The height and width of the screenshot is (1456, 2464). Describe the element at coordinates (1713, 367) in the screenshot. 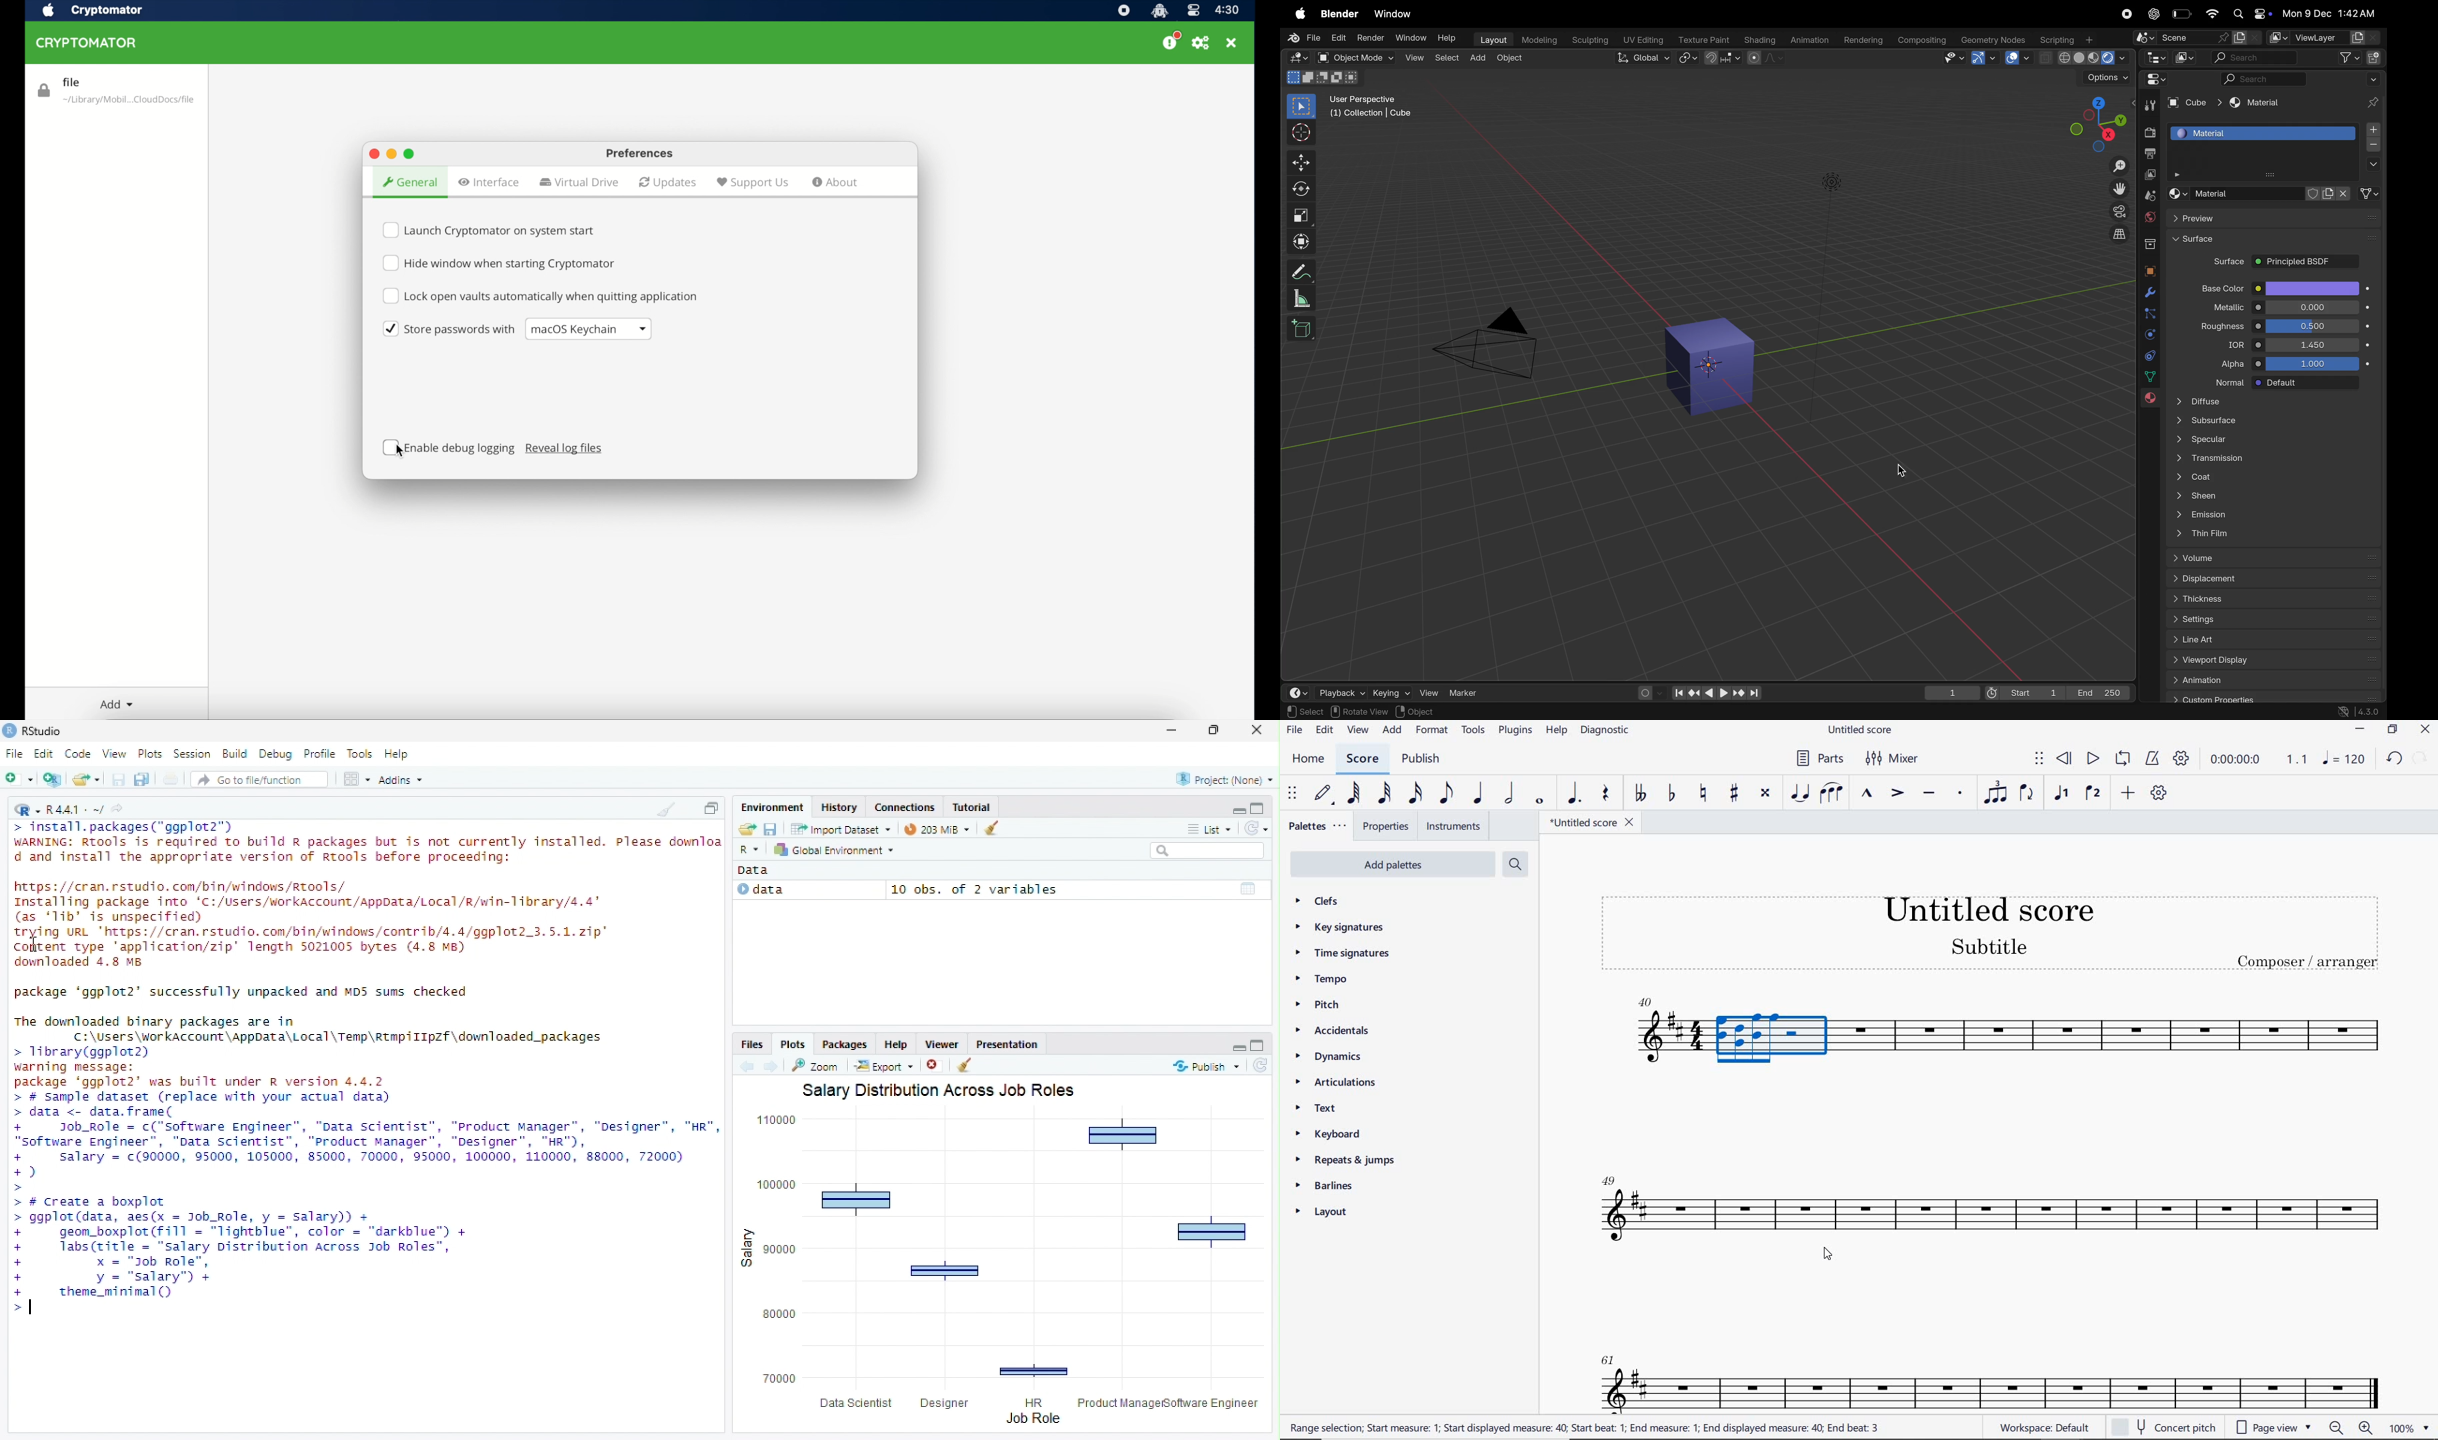

I see `cube` at that location.